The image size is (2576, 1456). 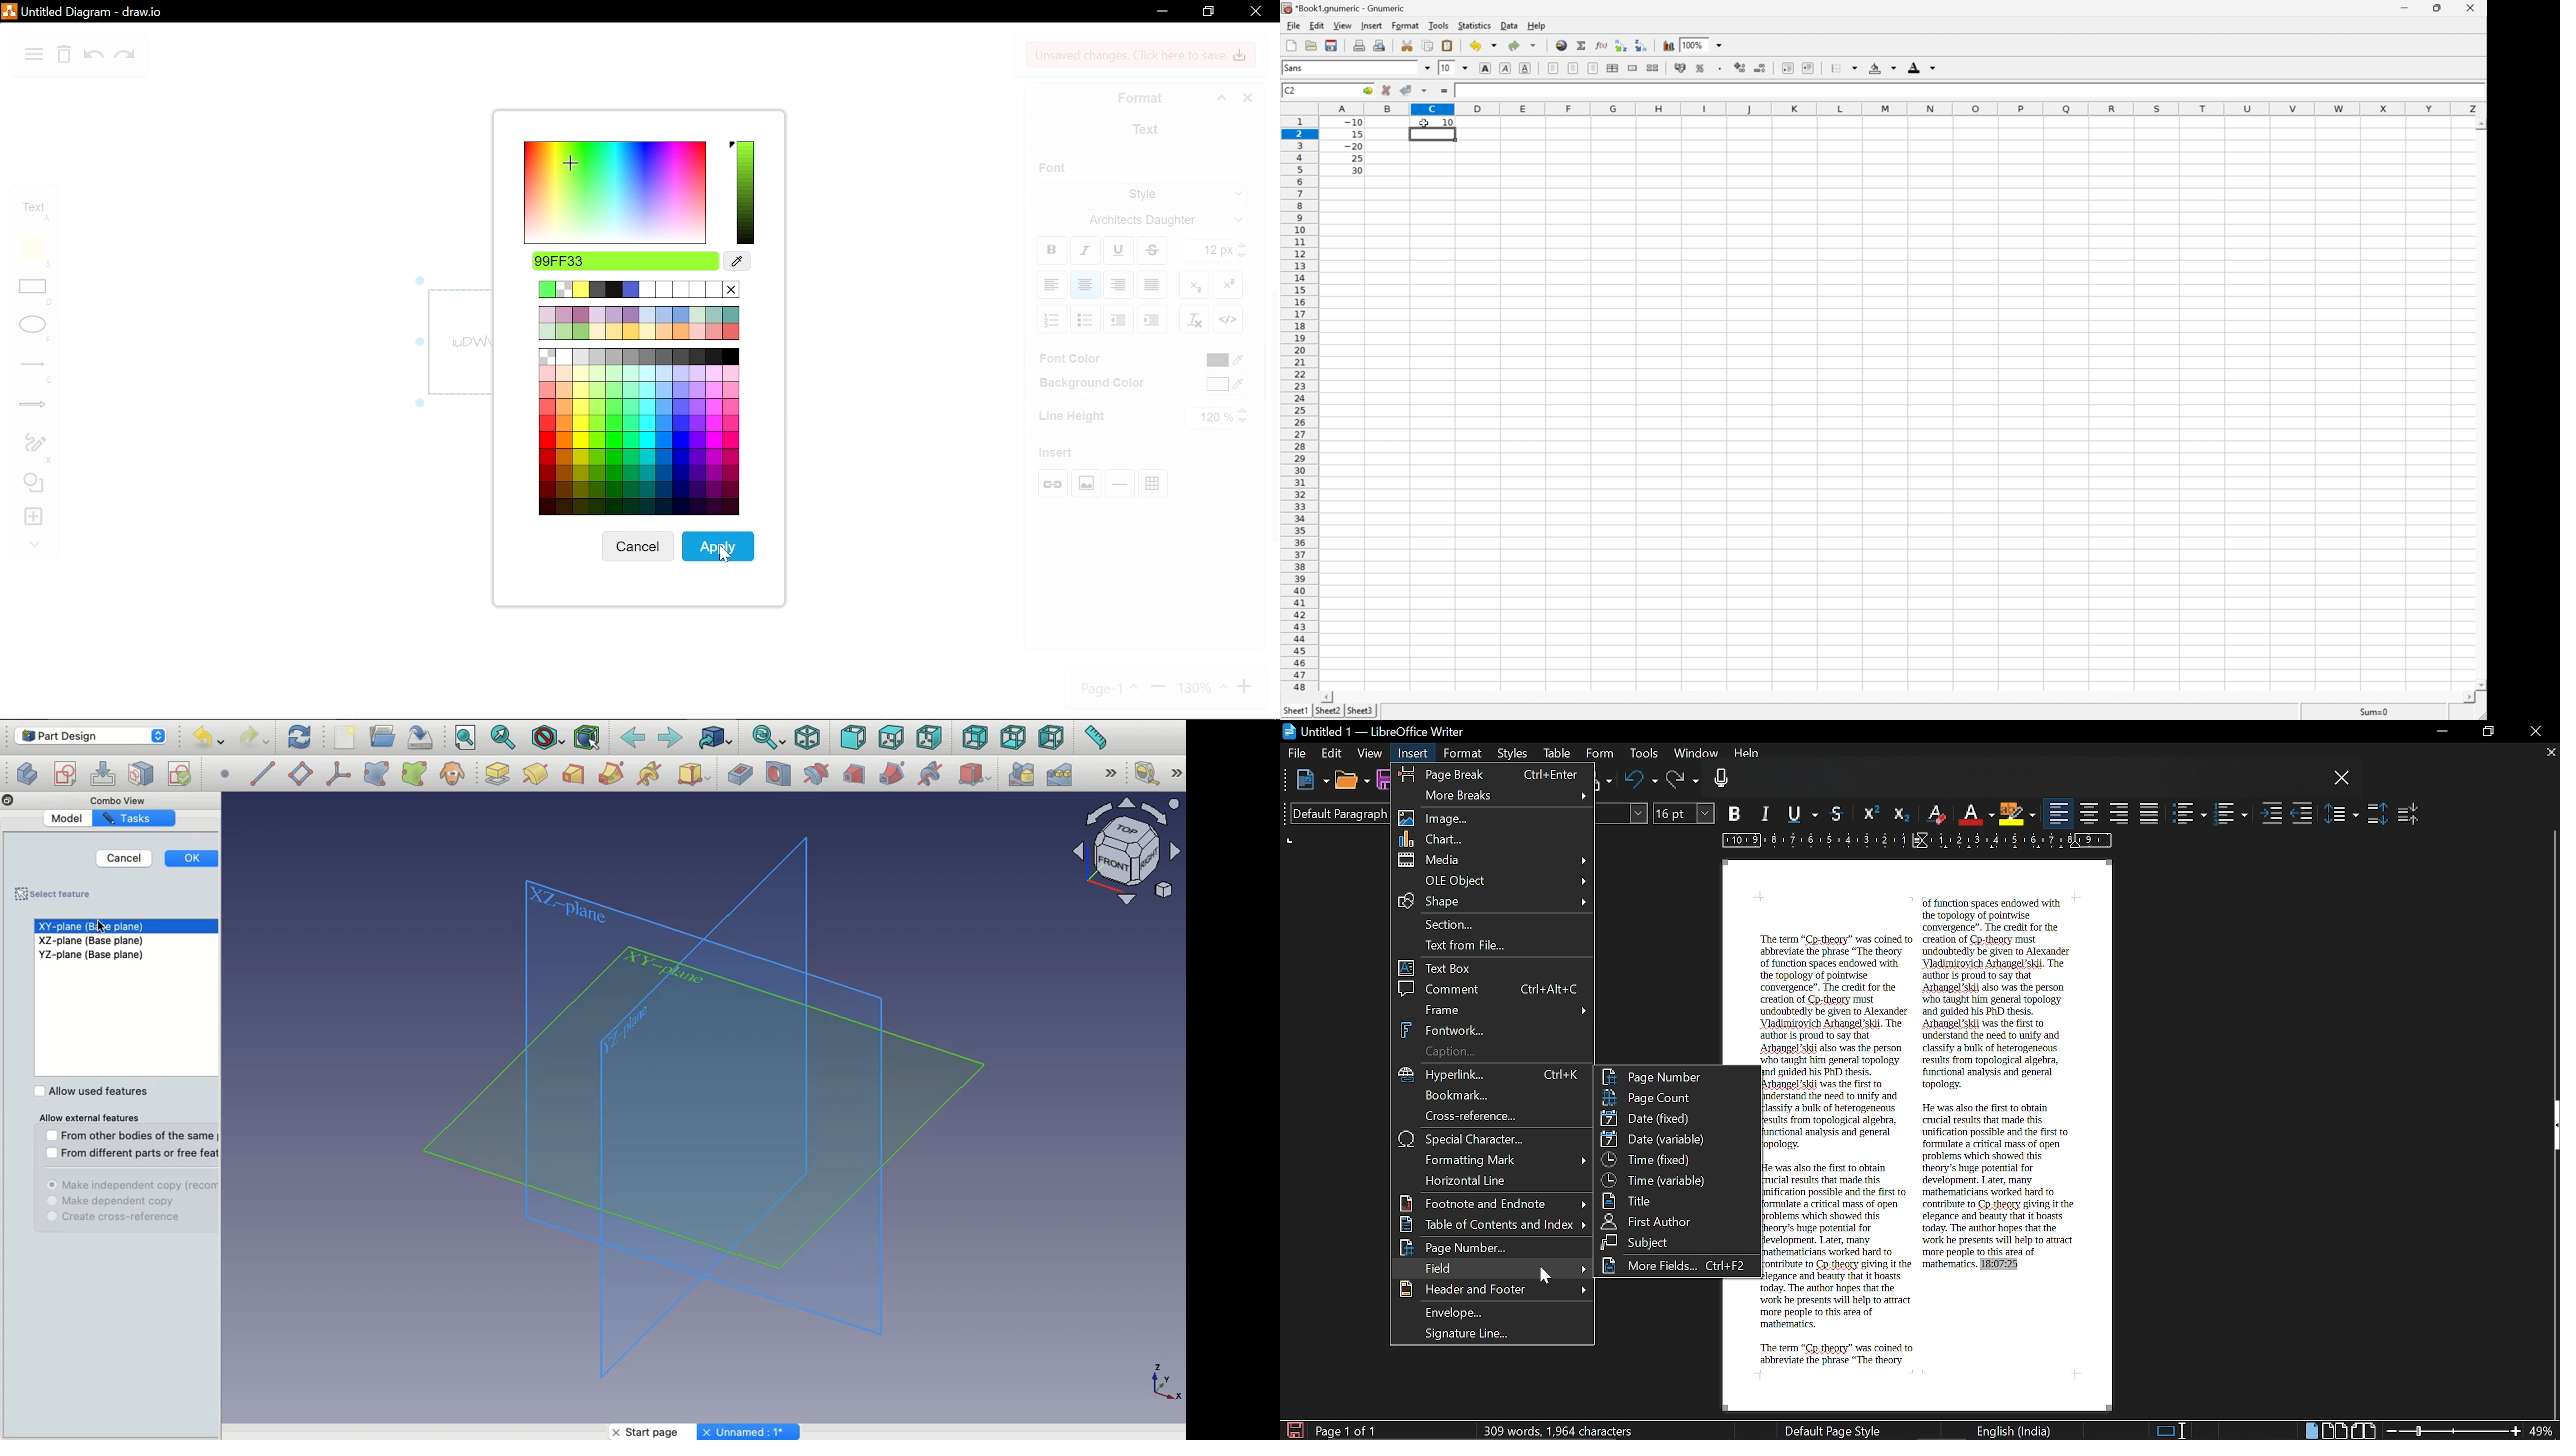 What do you see at coordinates (1976, 814) in the screenshot?
I see `Underline` at bounding box center [1976, 814].